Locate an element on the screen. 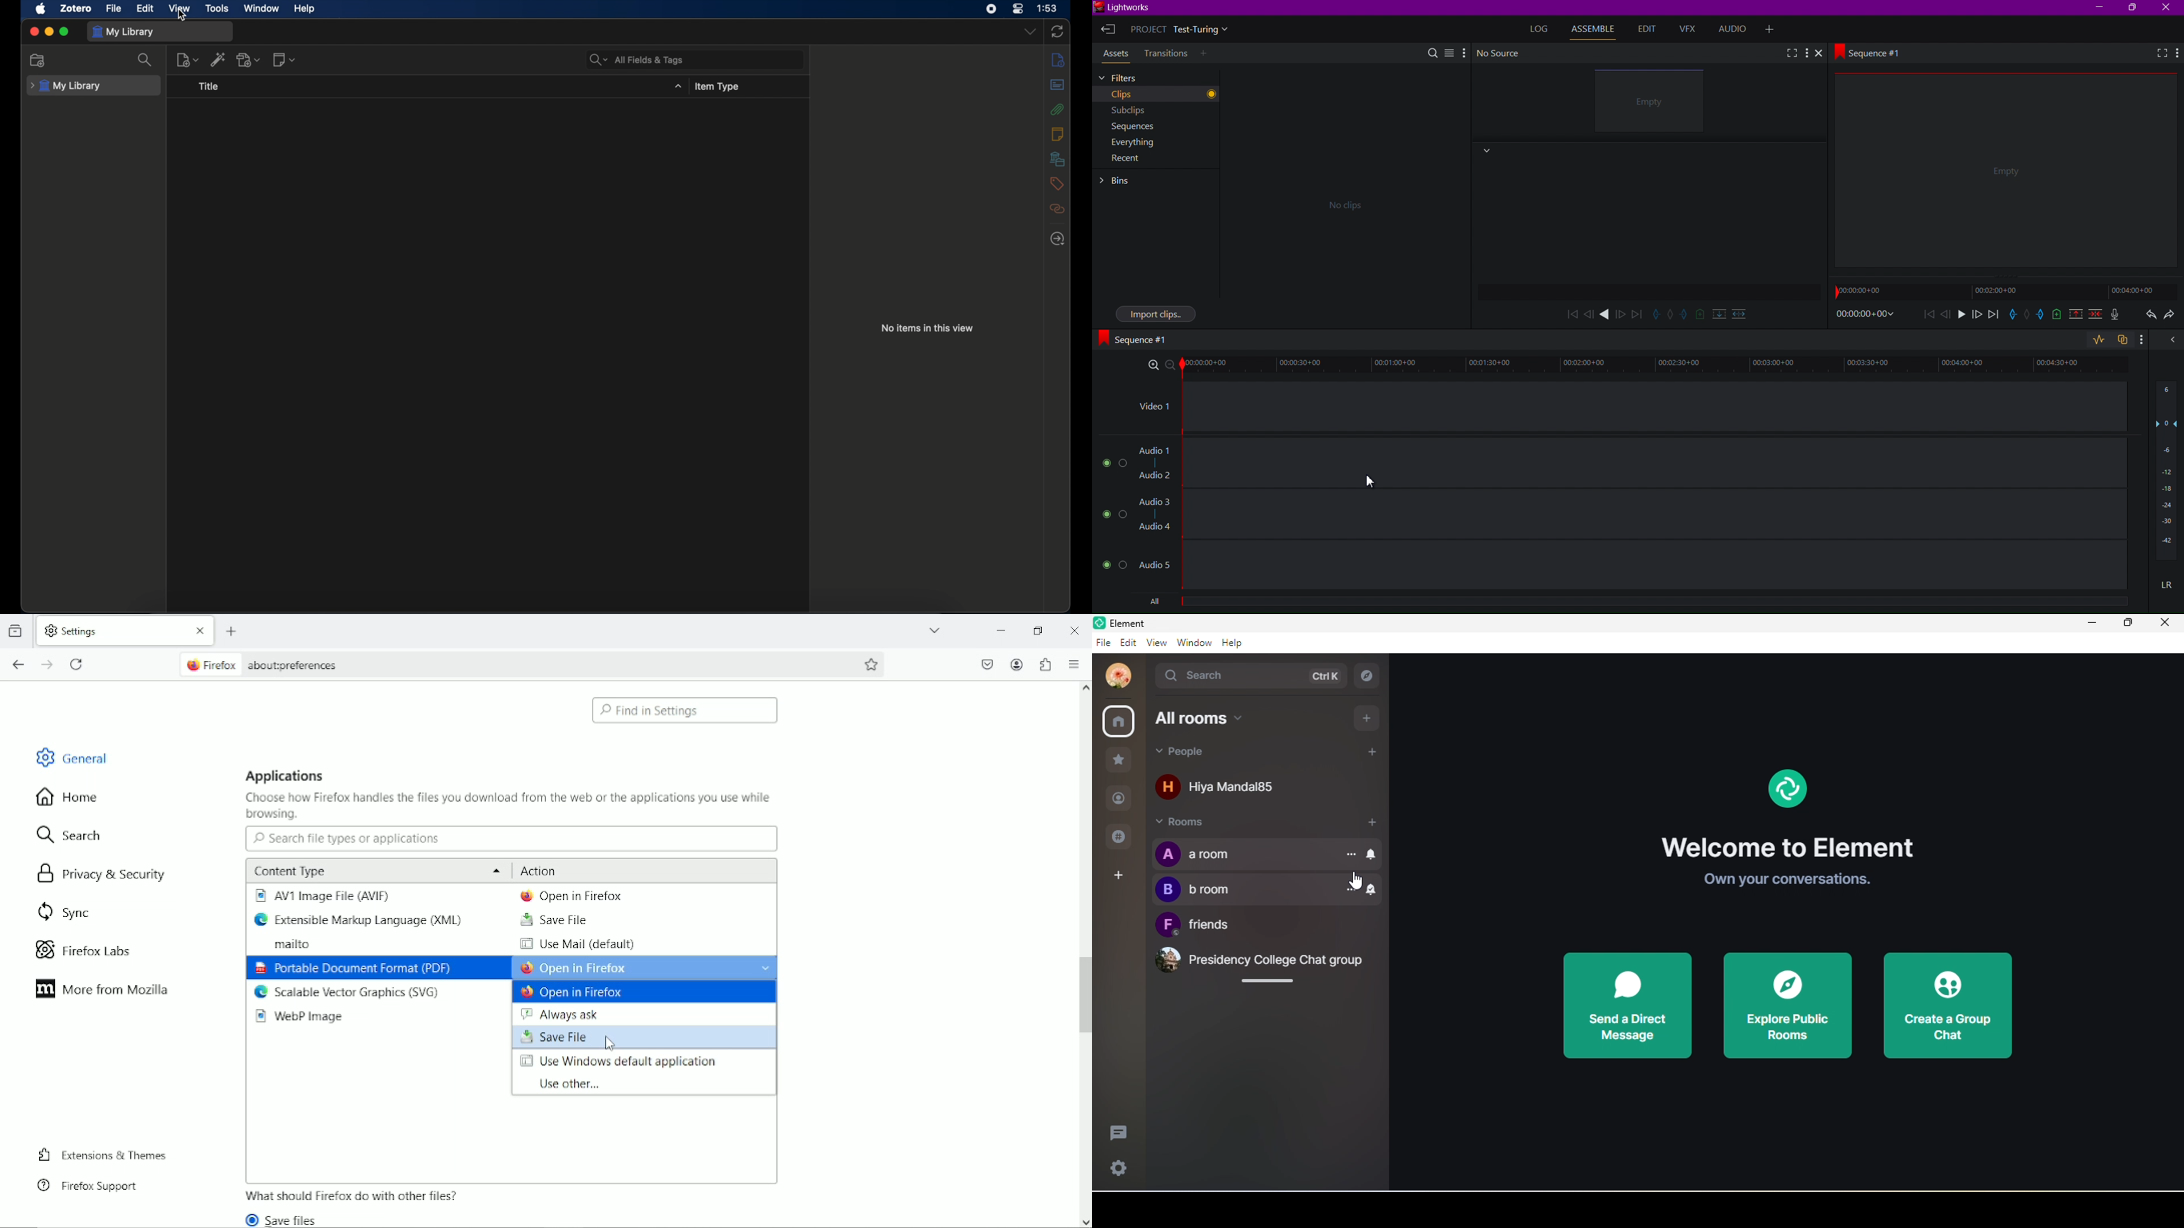 Image resolution: width=2184 pixels, height=1232 pixels. List all tabs is located at coordinates (936, 630).